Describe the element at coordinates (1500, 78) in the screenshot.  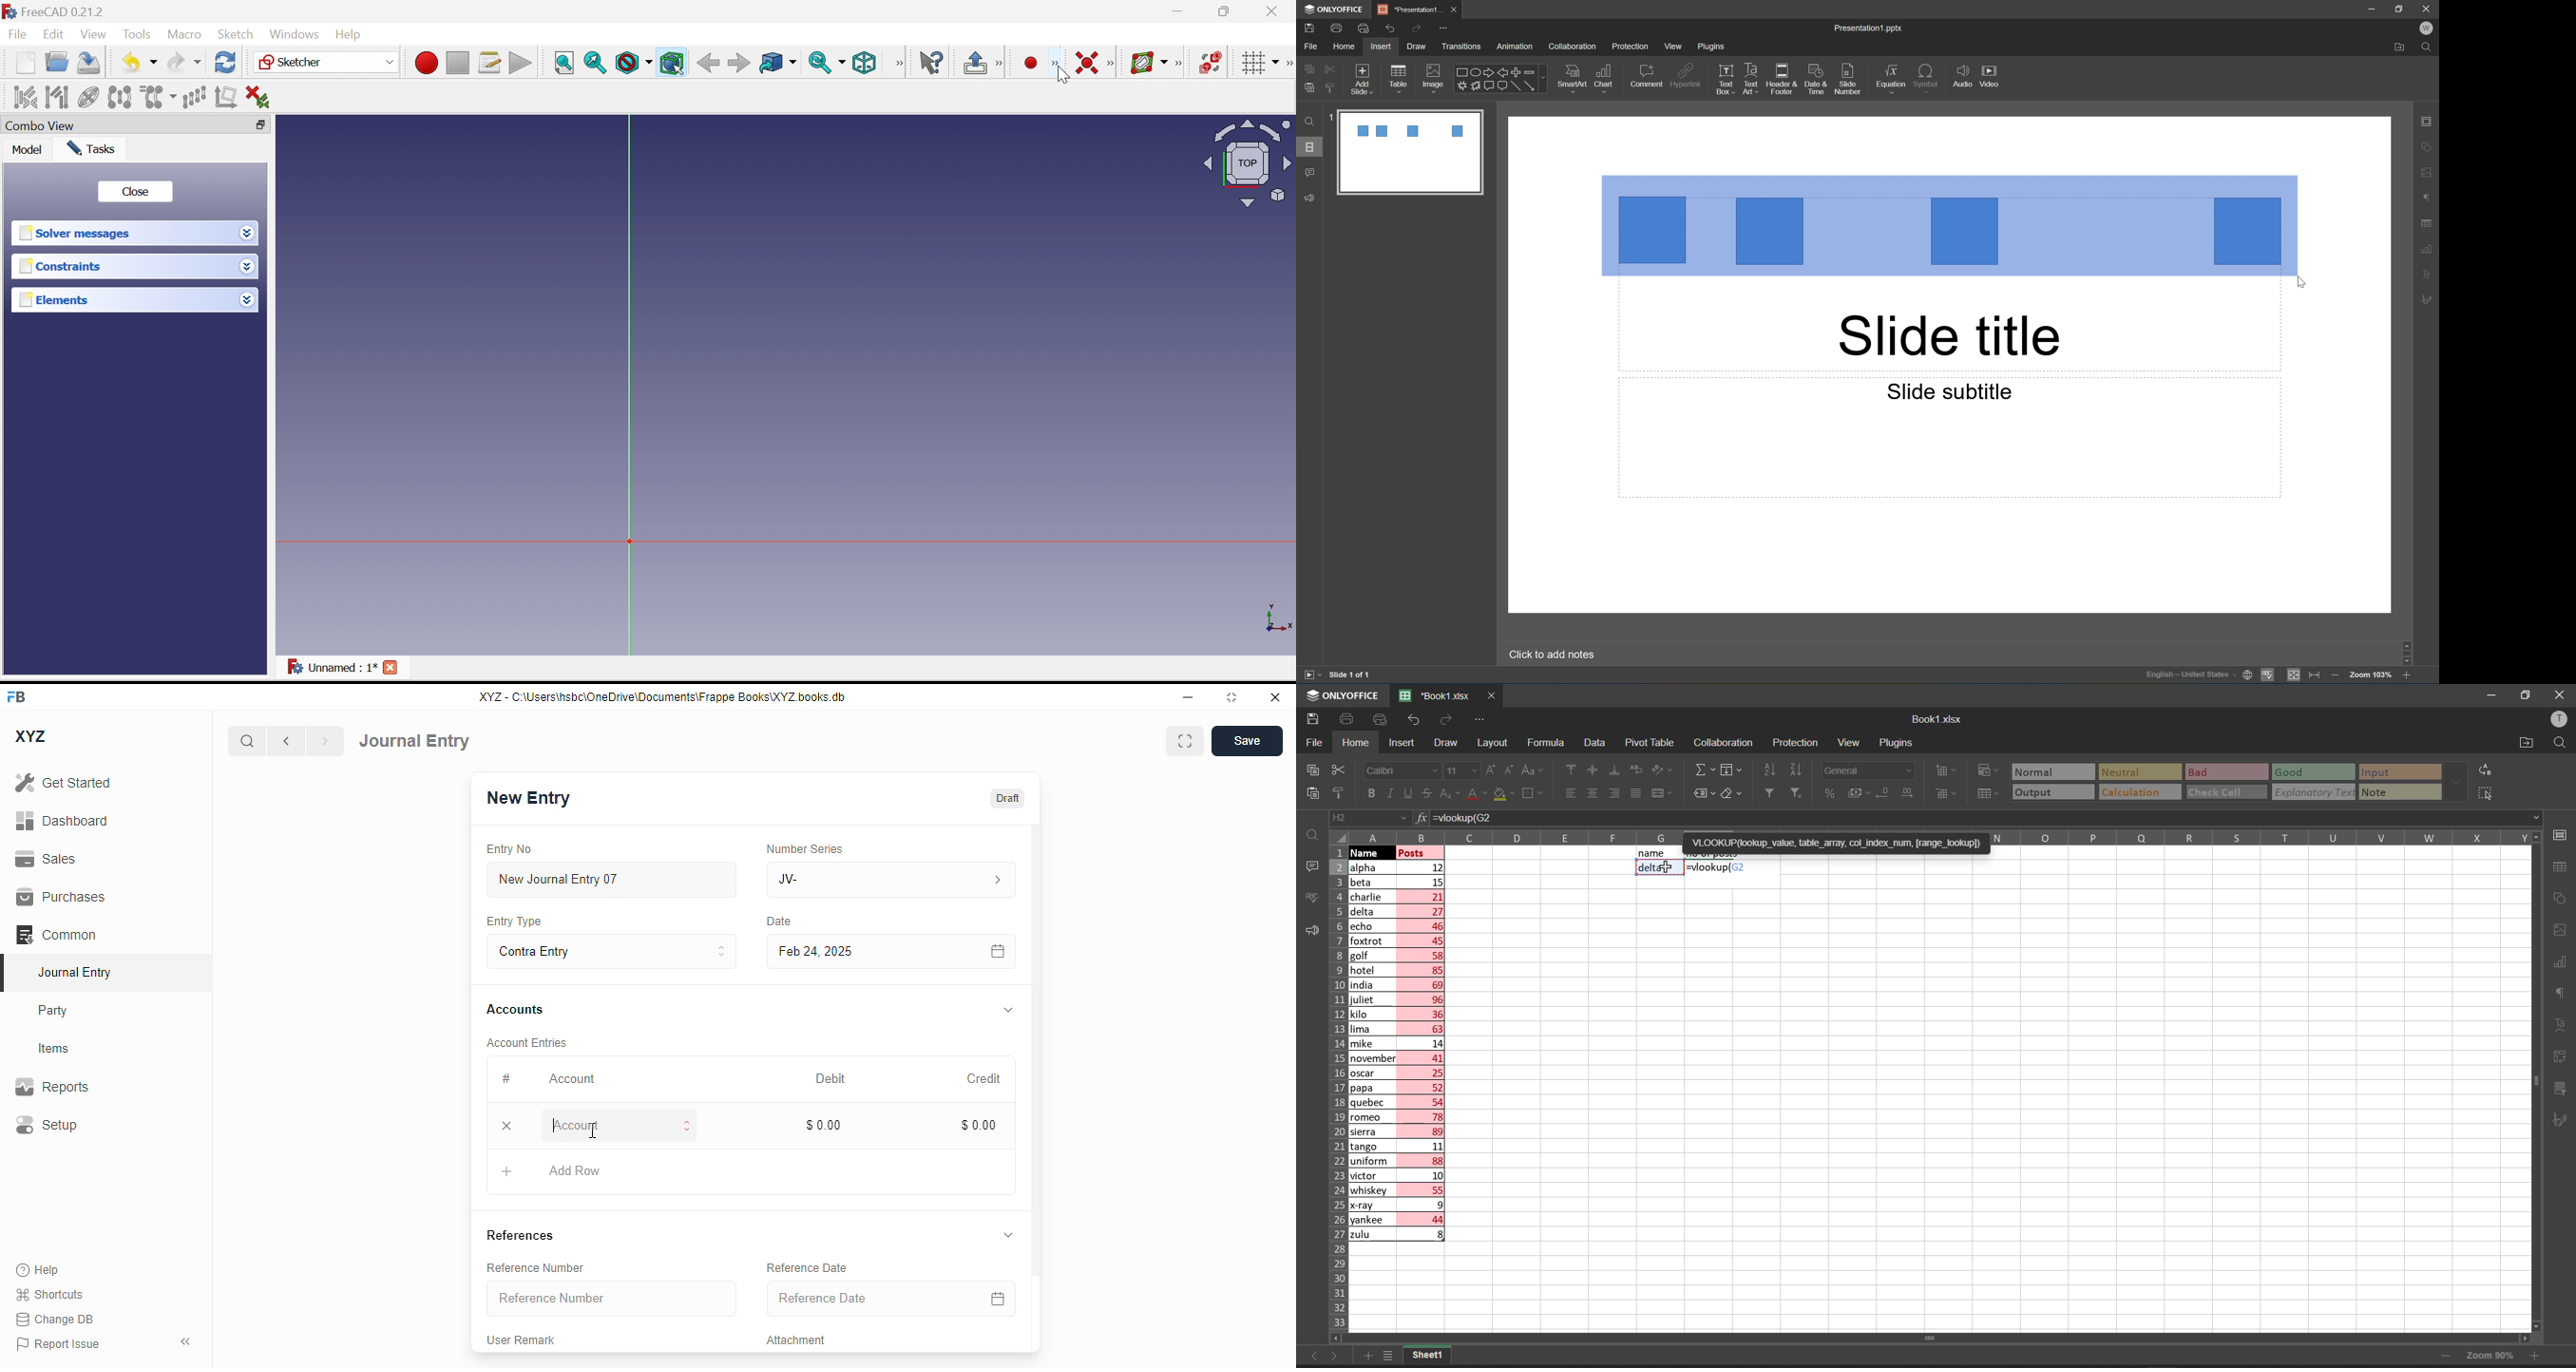
I see `shapes` at that location.